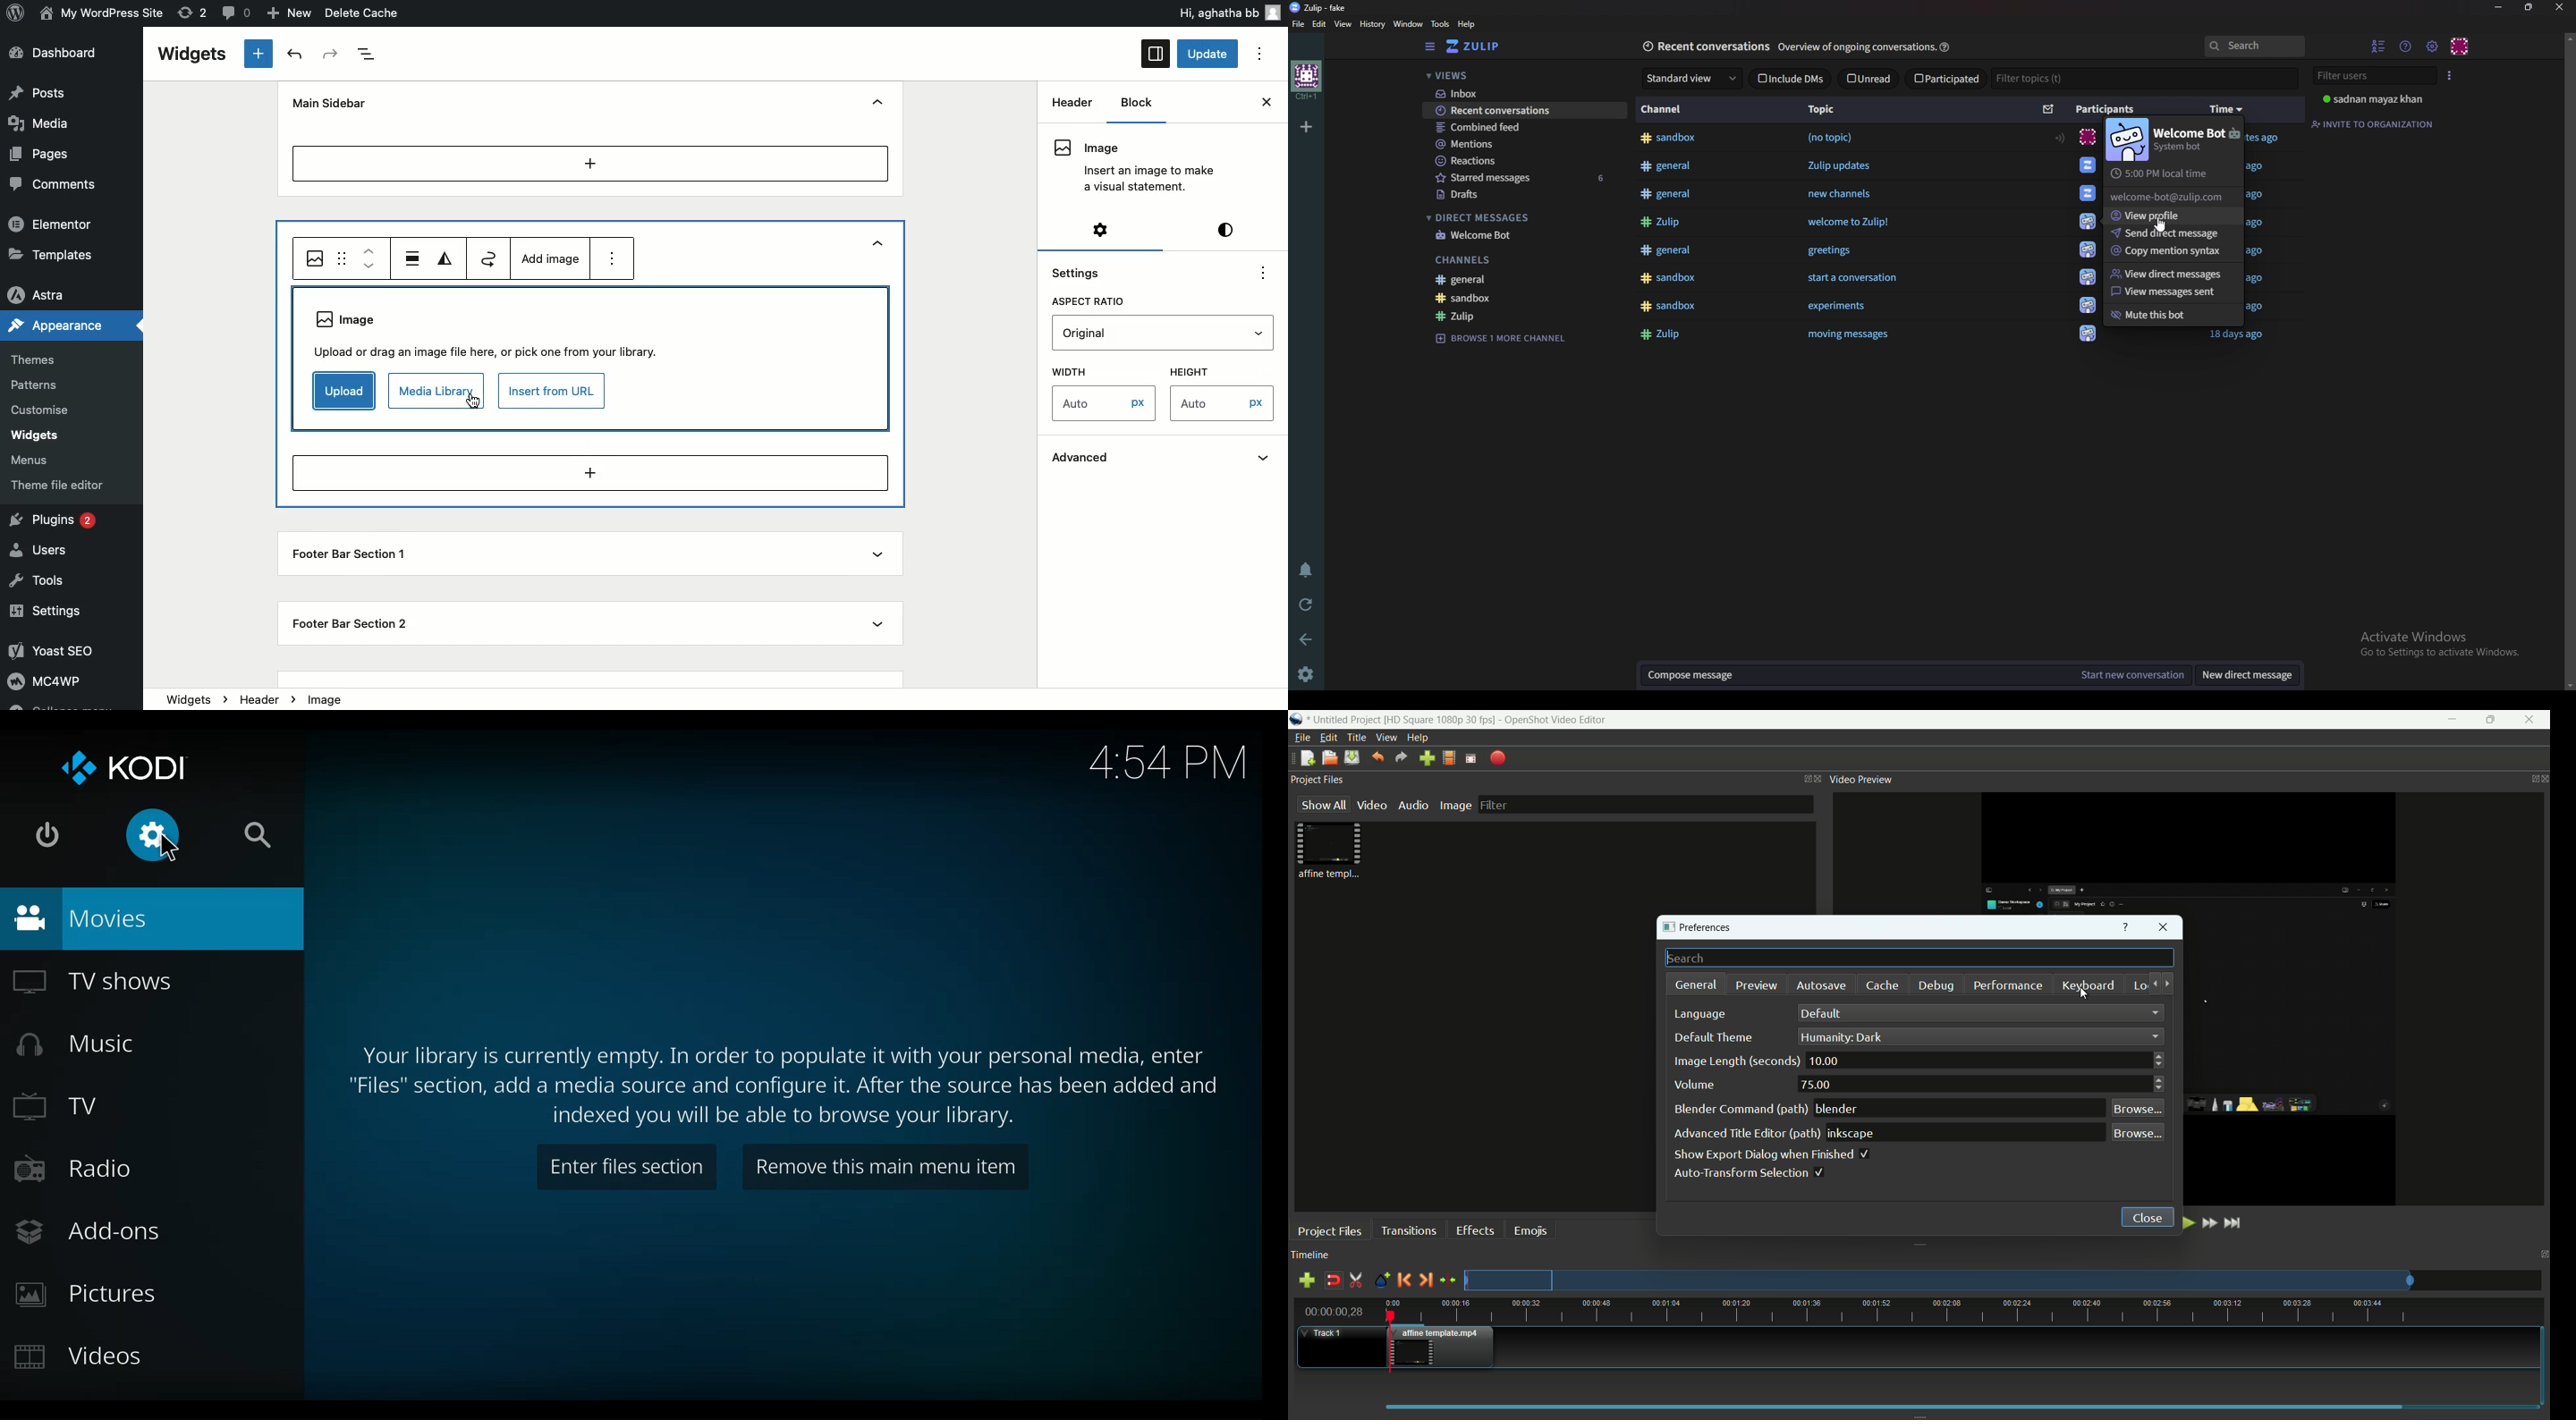 This screenshot has width=2576, height=1428. I want to click on fast forward, so click(2211, 1223).